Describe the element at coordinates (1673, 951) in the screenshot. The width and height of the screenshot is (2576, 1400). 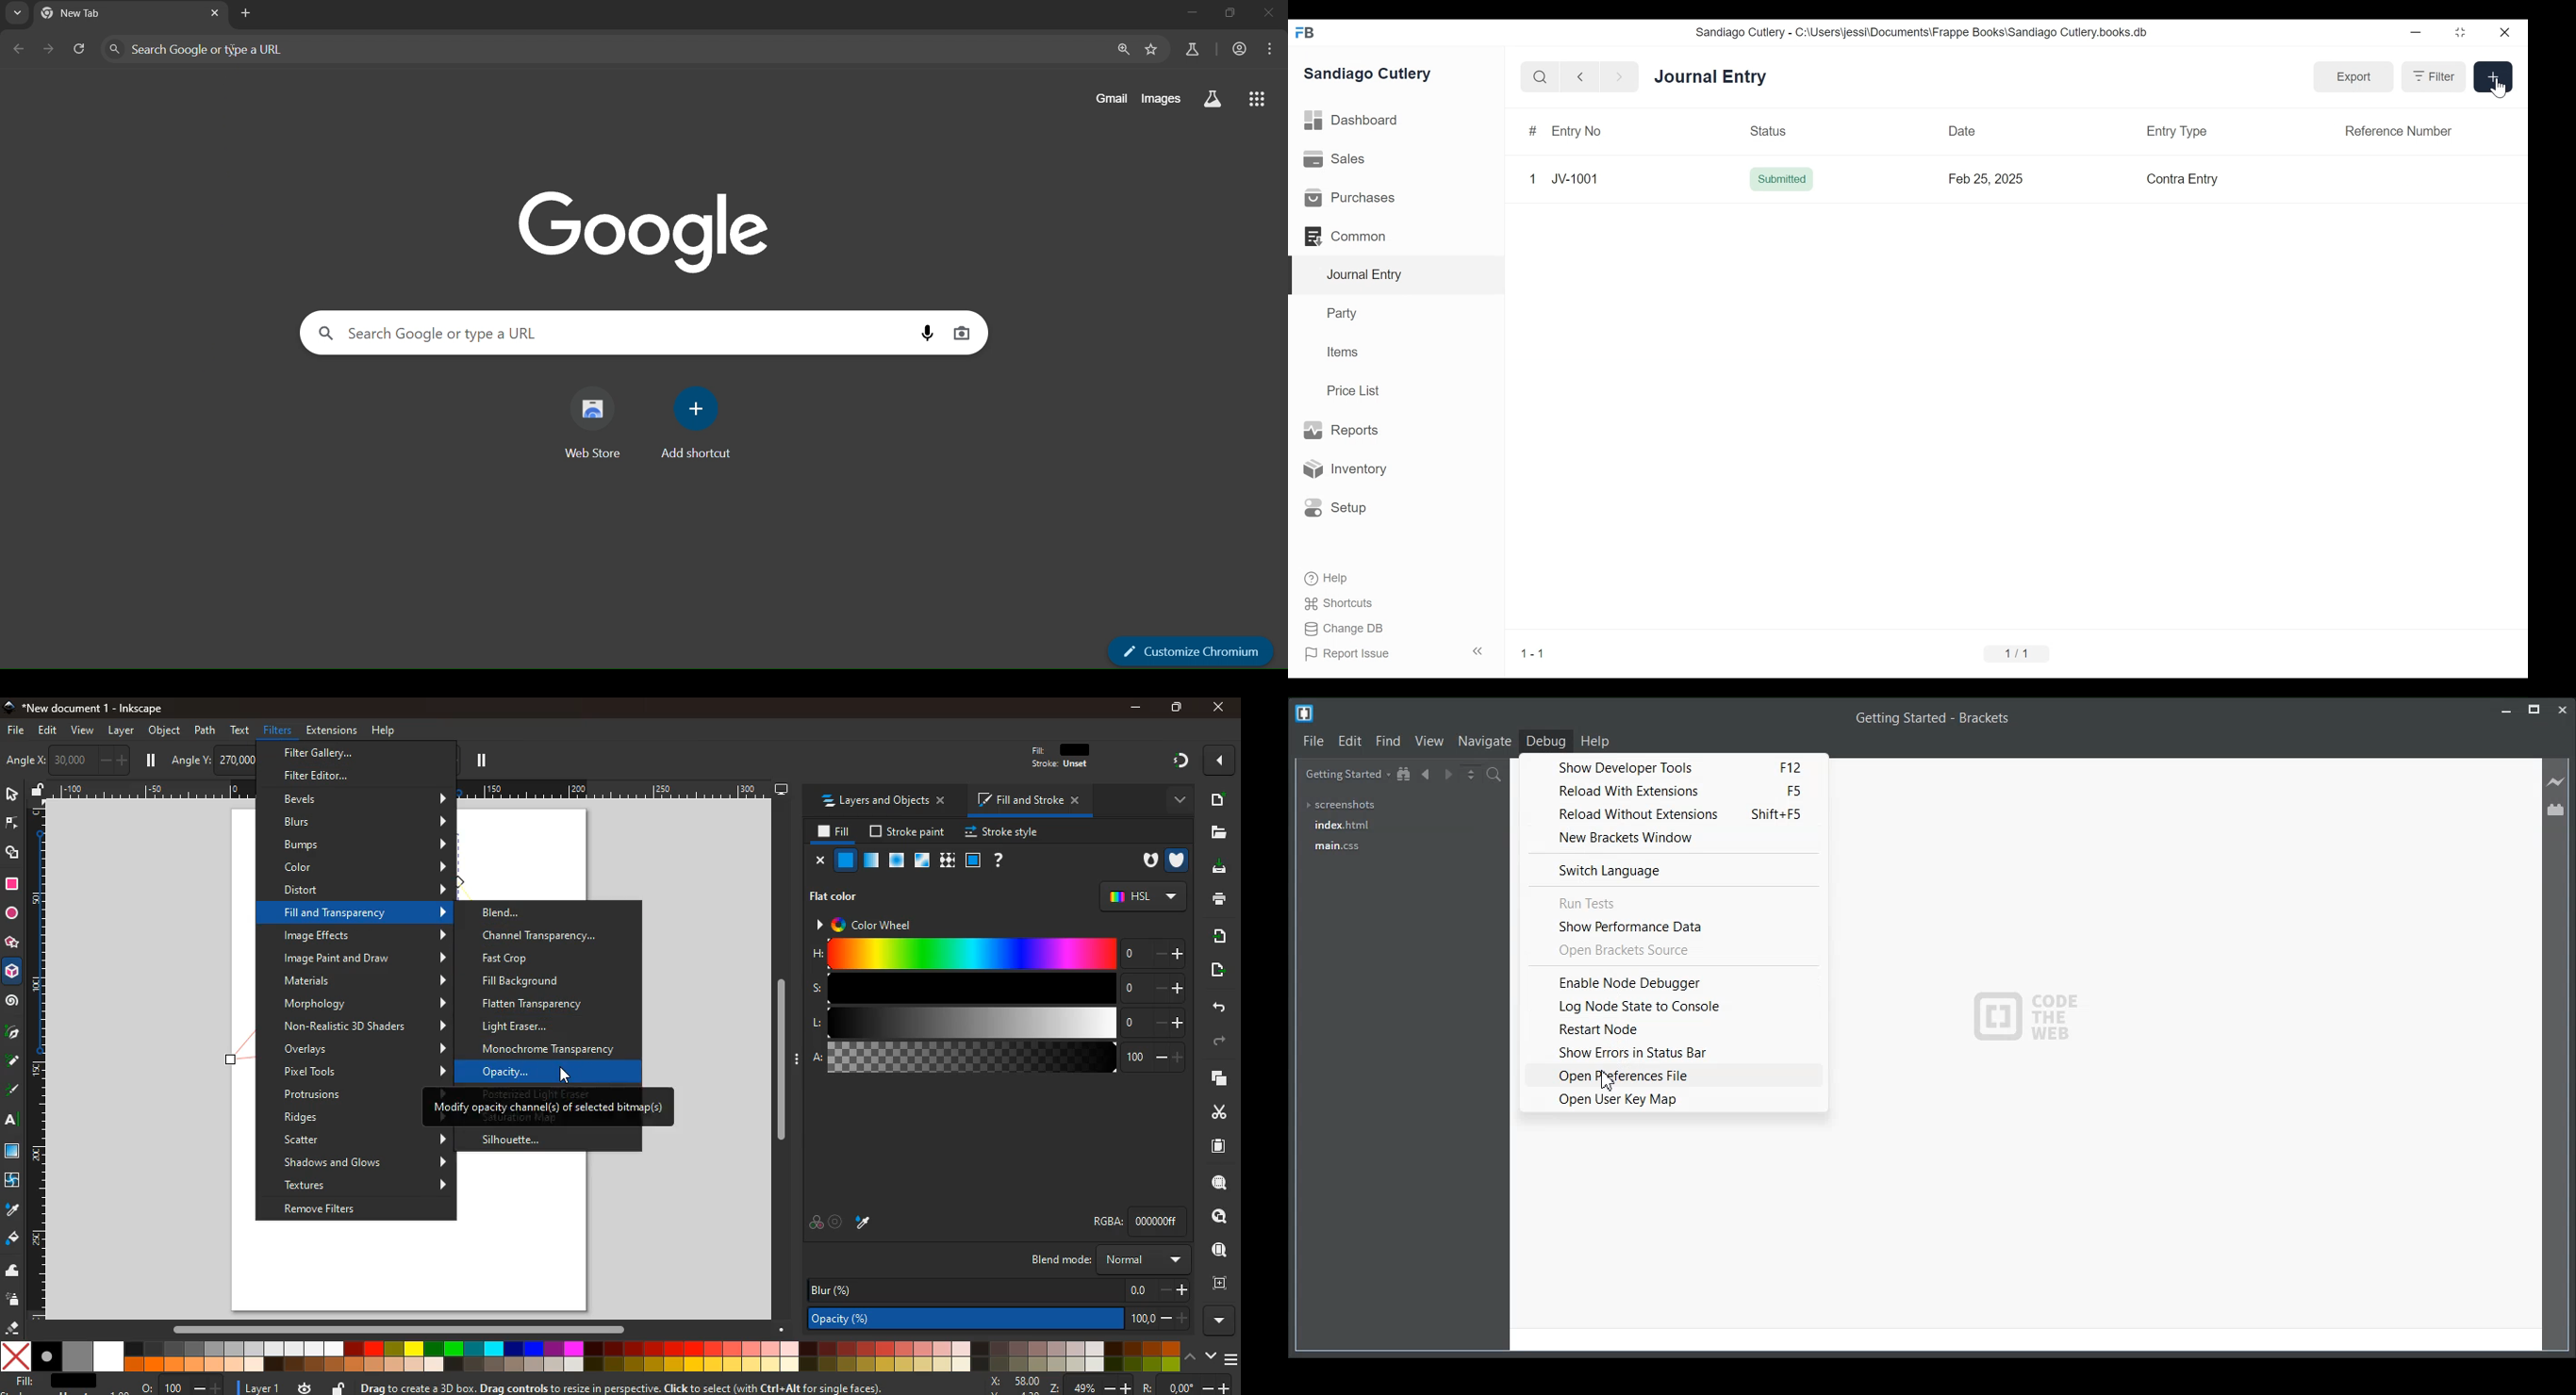
I see `Open Brackets Source` at that location.